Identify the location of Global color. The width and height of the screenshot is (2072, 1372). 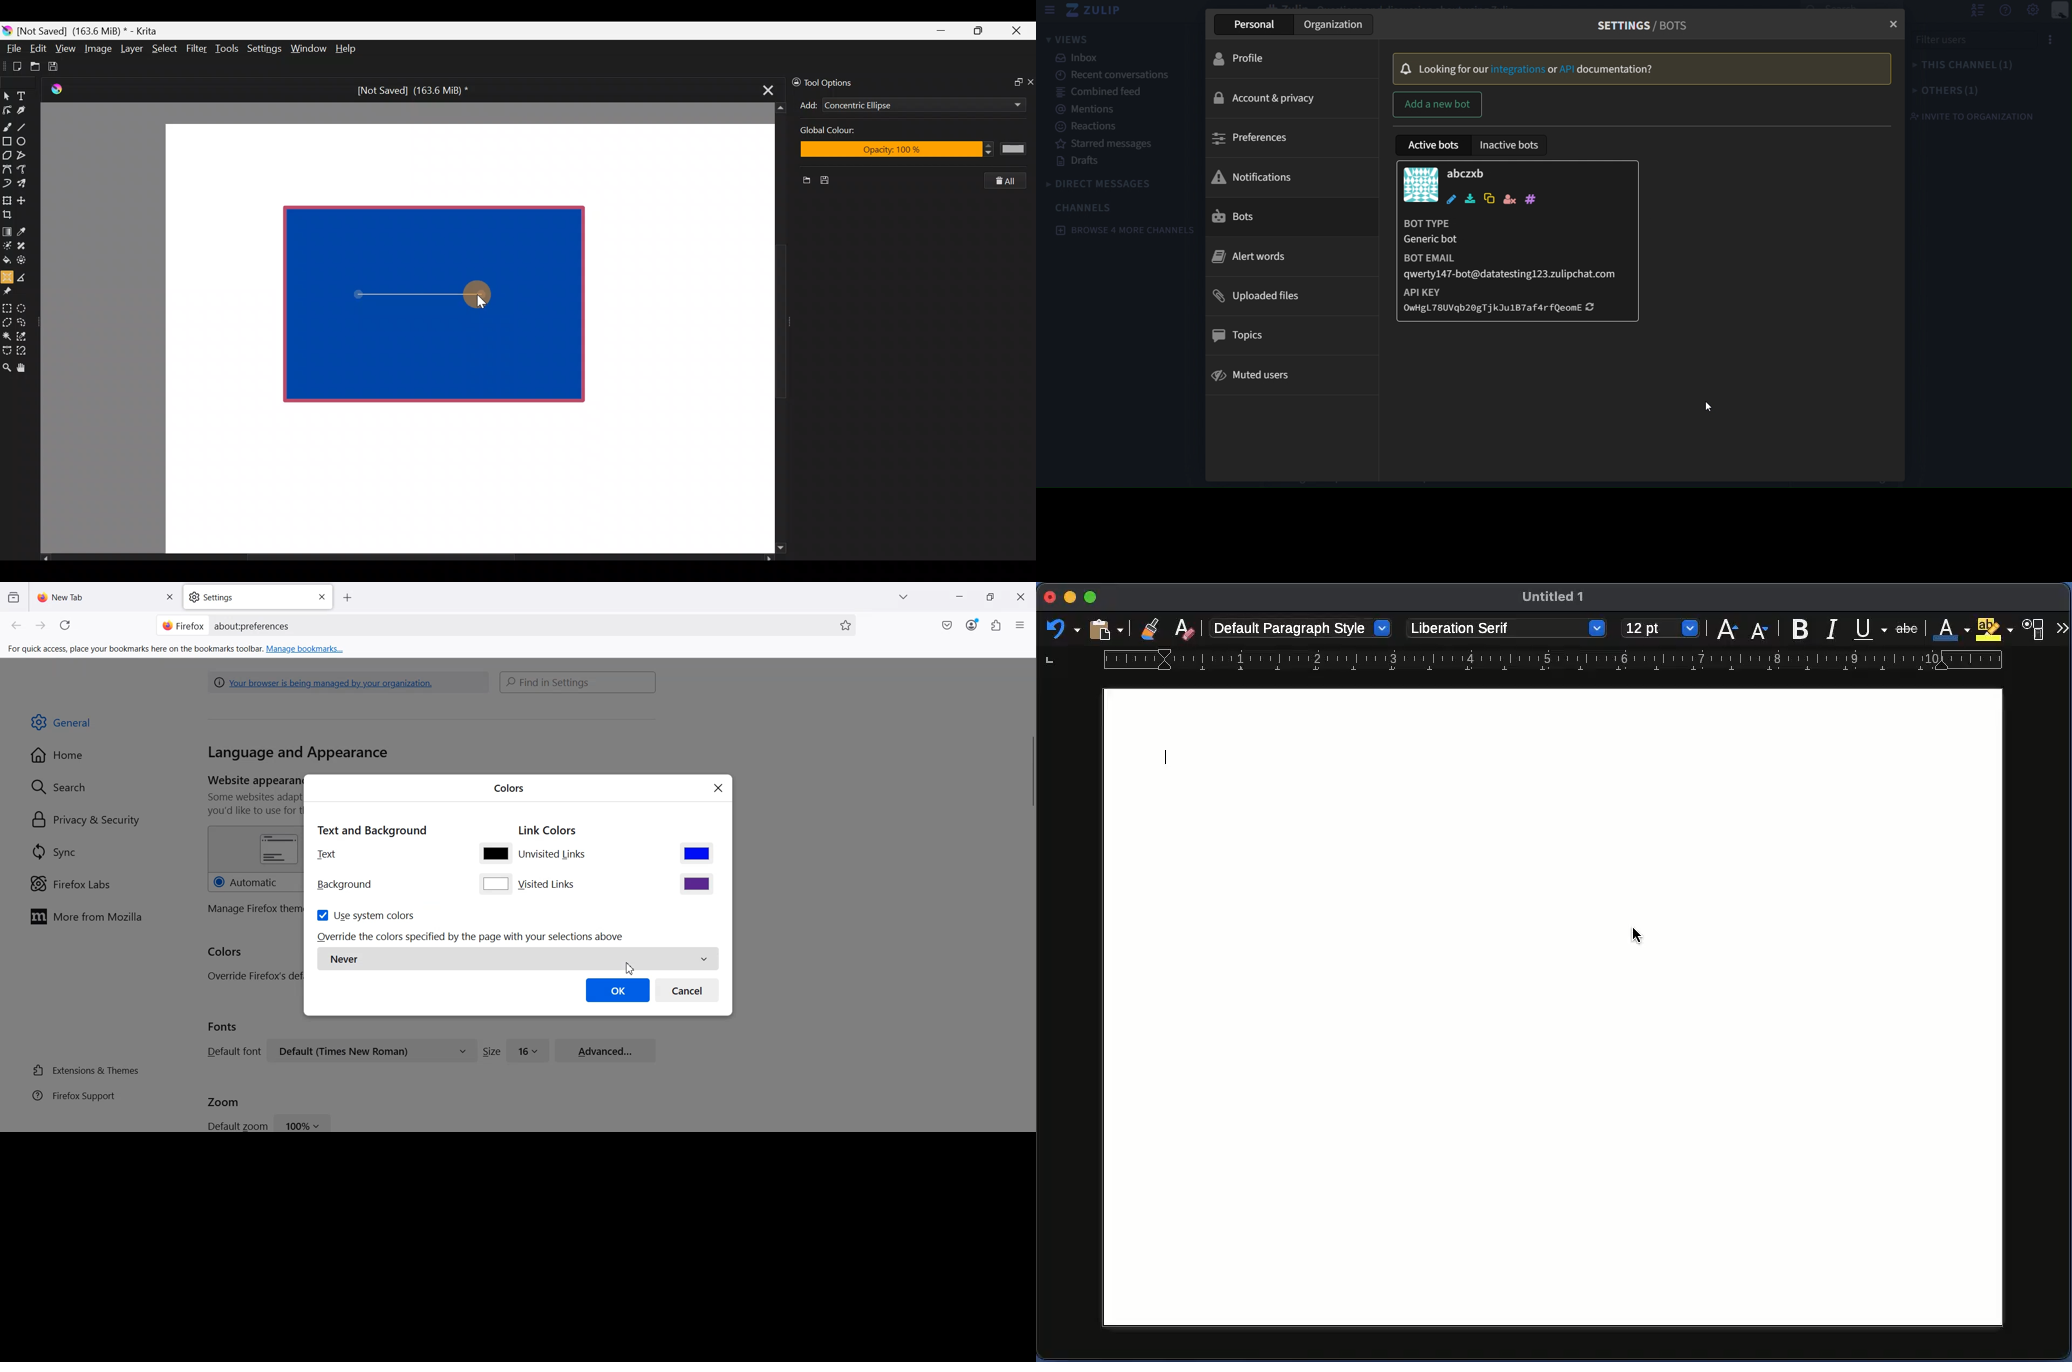
(857, 132).